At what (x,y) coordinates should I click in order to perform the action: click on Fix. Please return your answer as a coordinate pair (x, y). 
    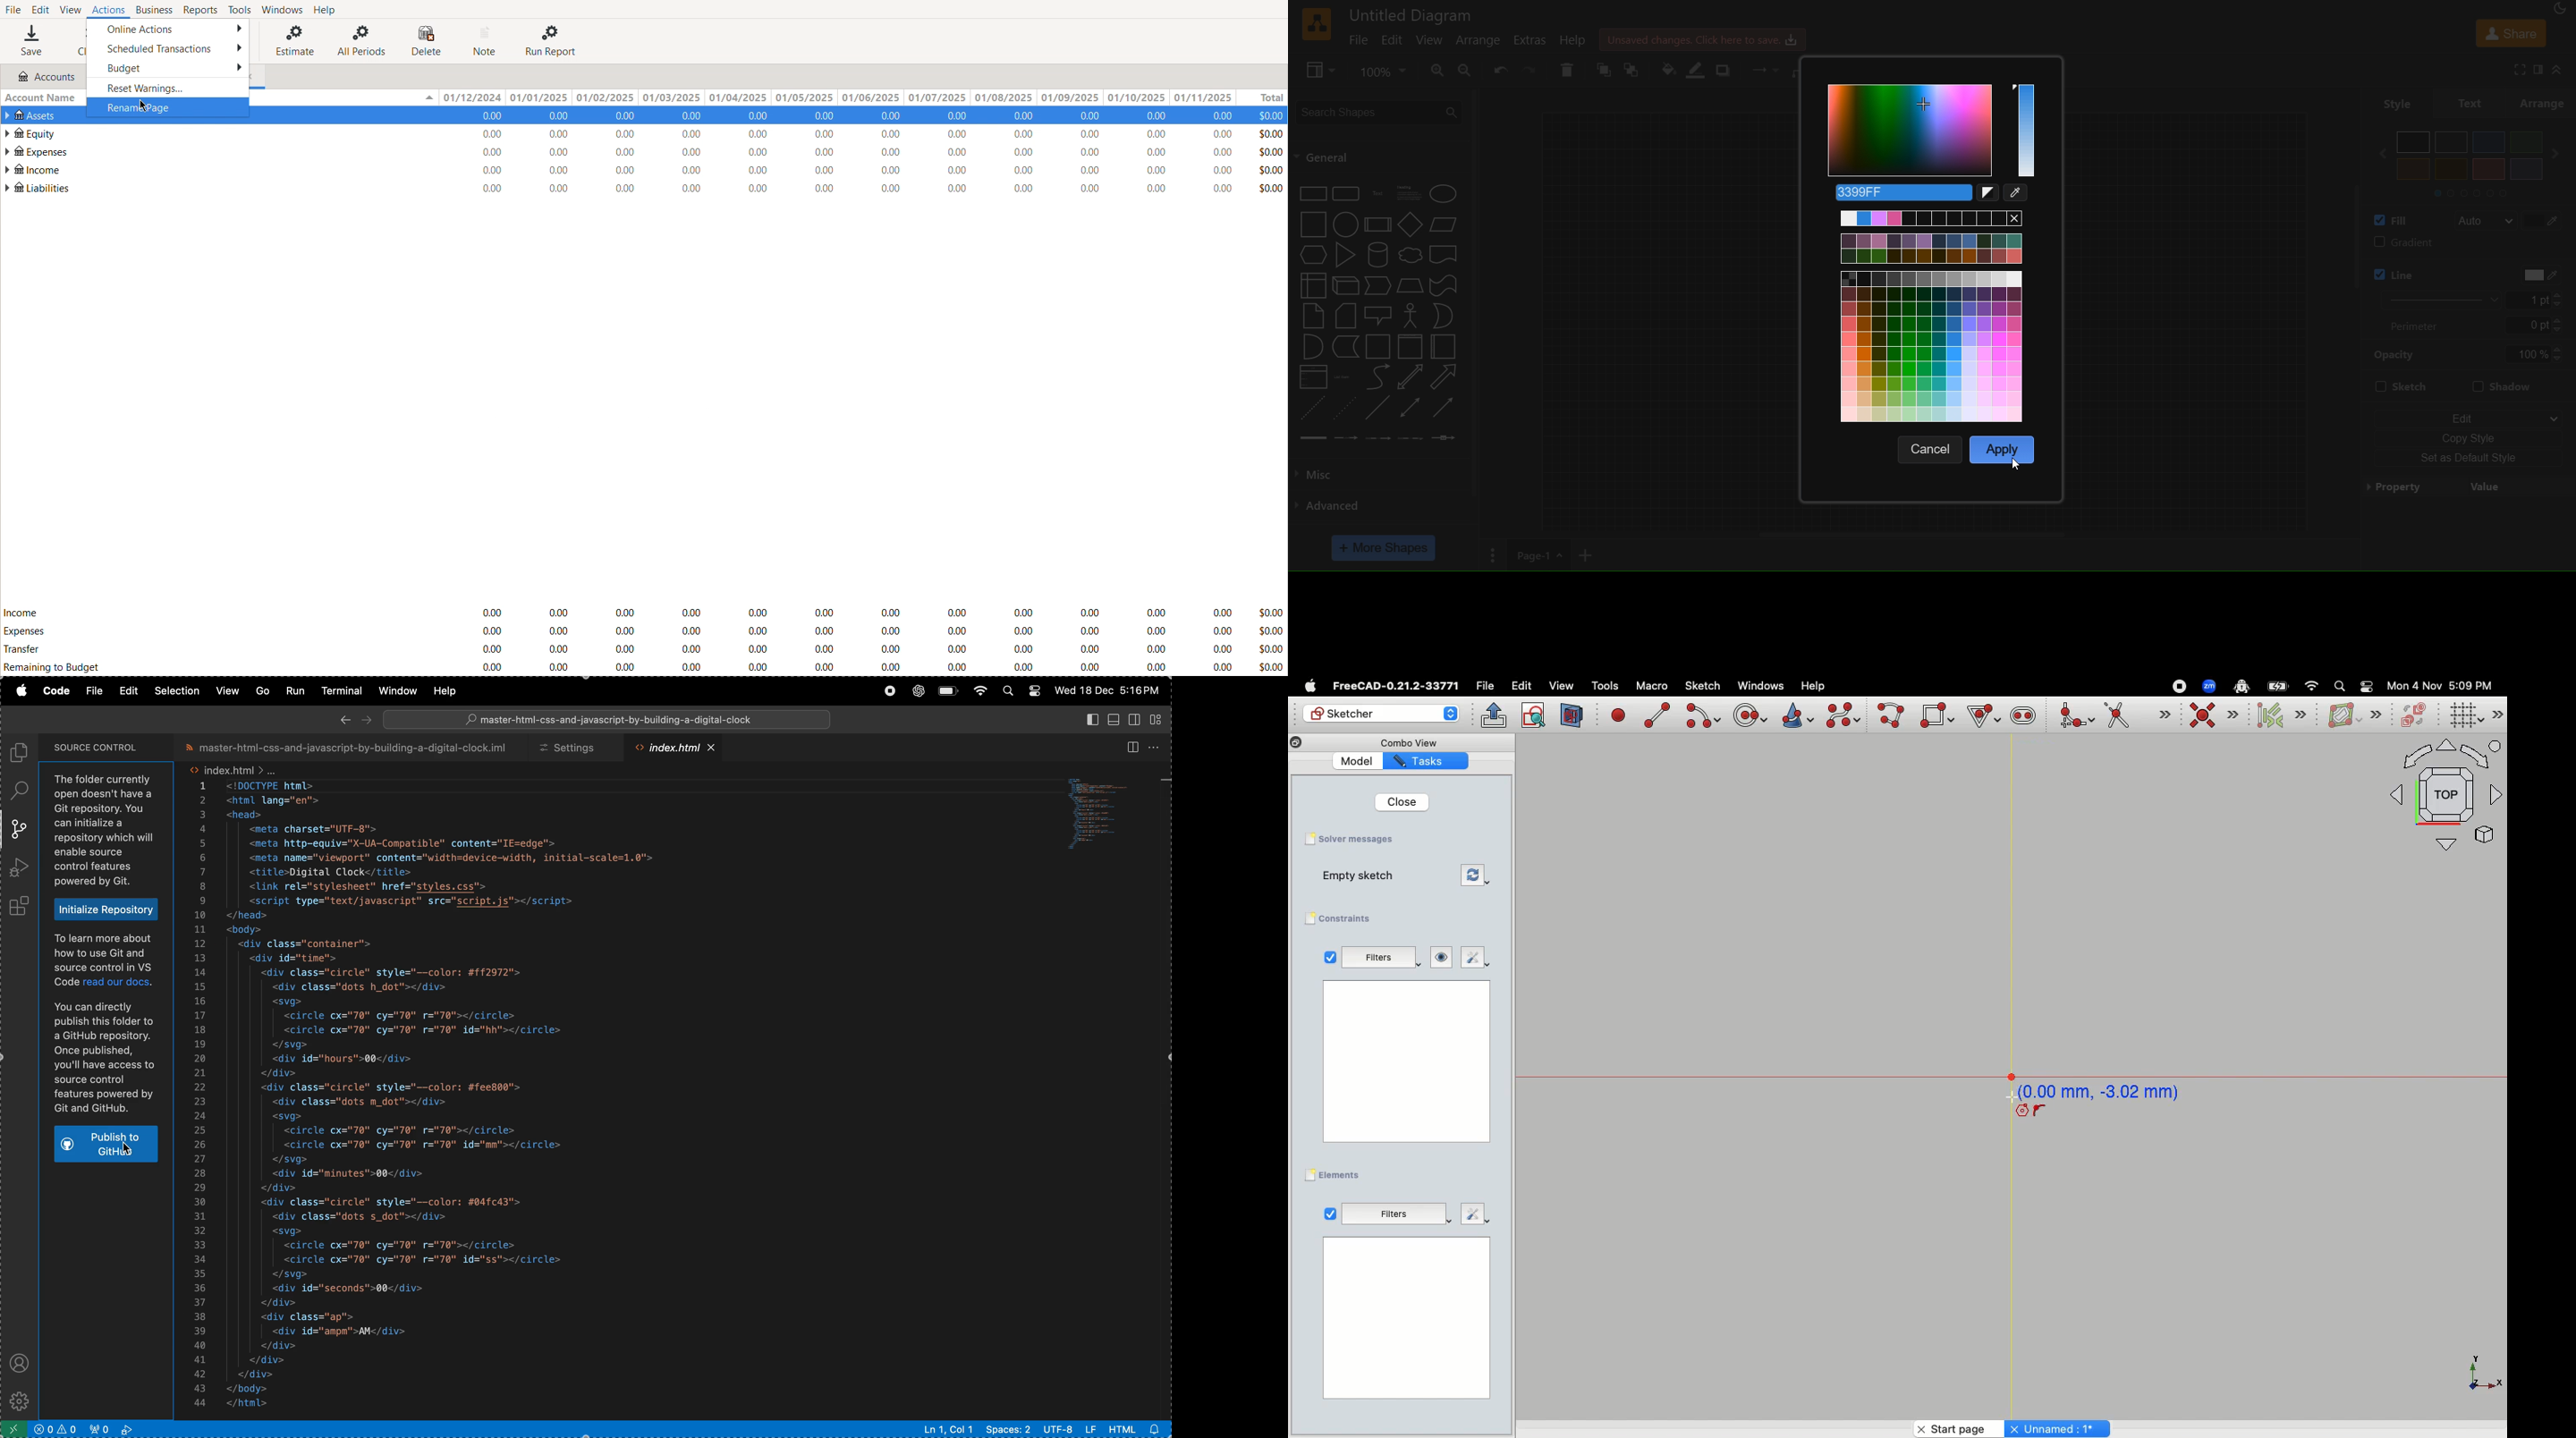
    Looking at the image, I should click on (1473, 957).